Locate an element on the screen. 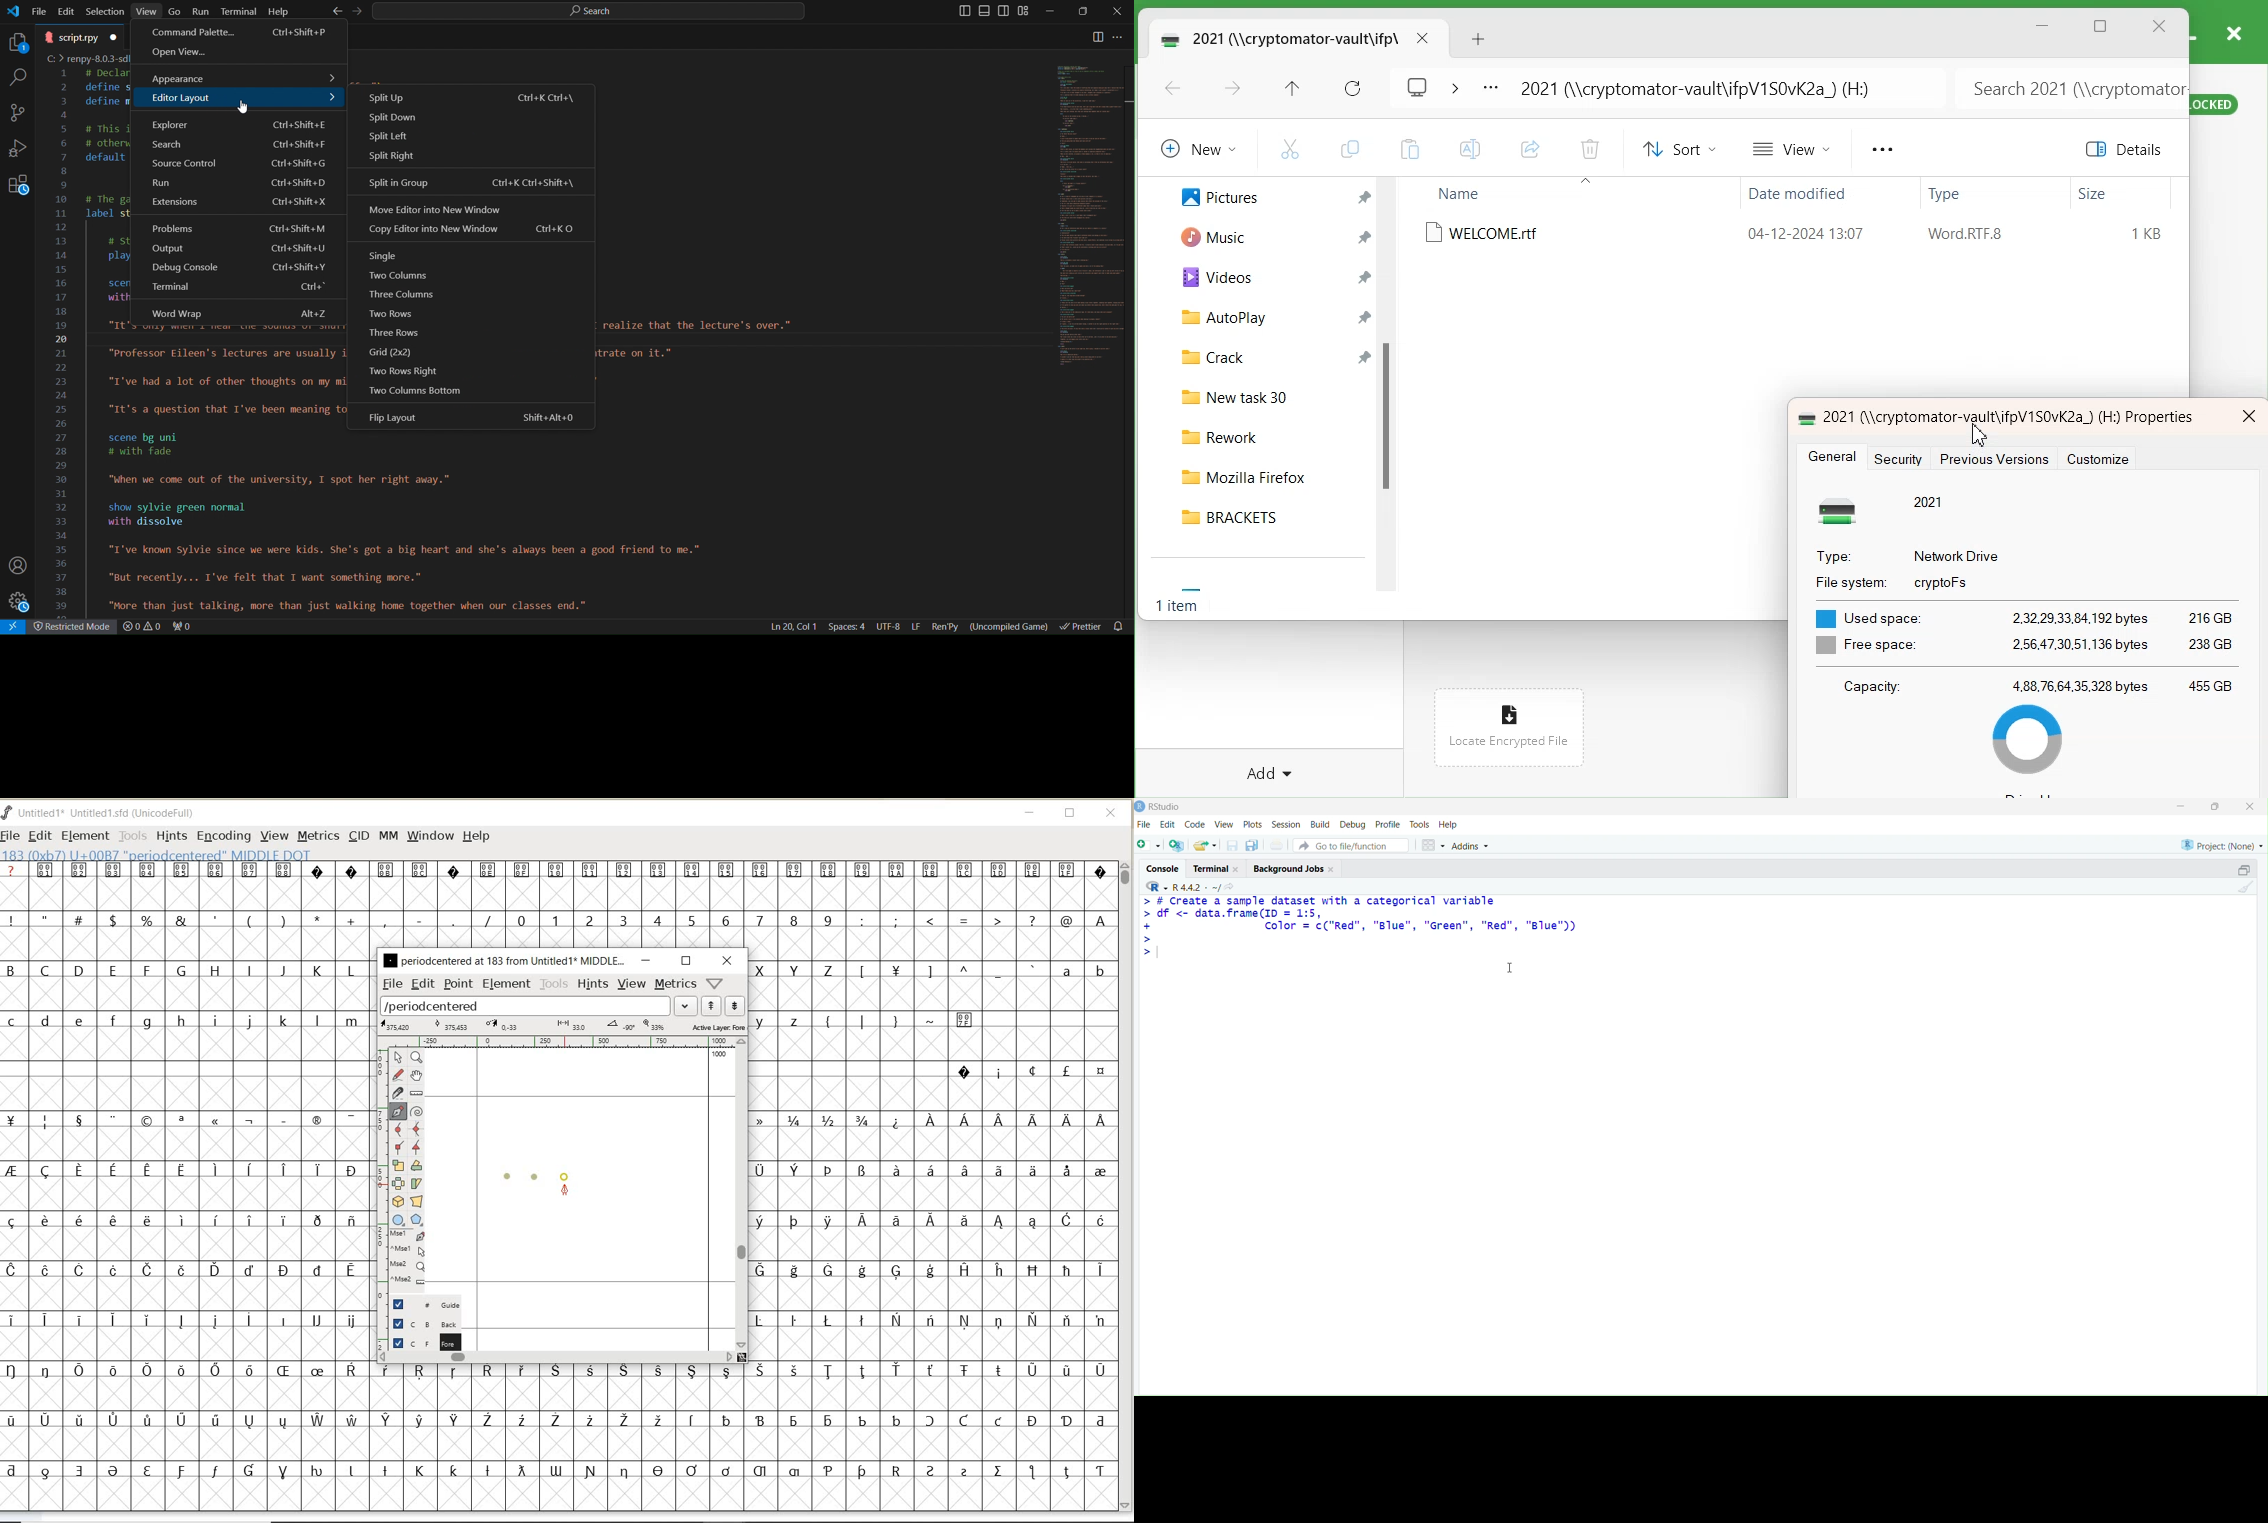 The width and height of the screenshot is (2268, 1540). General is located at coordinates (1834, 457).